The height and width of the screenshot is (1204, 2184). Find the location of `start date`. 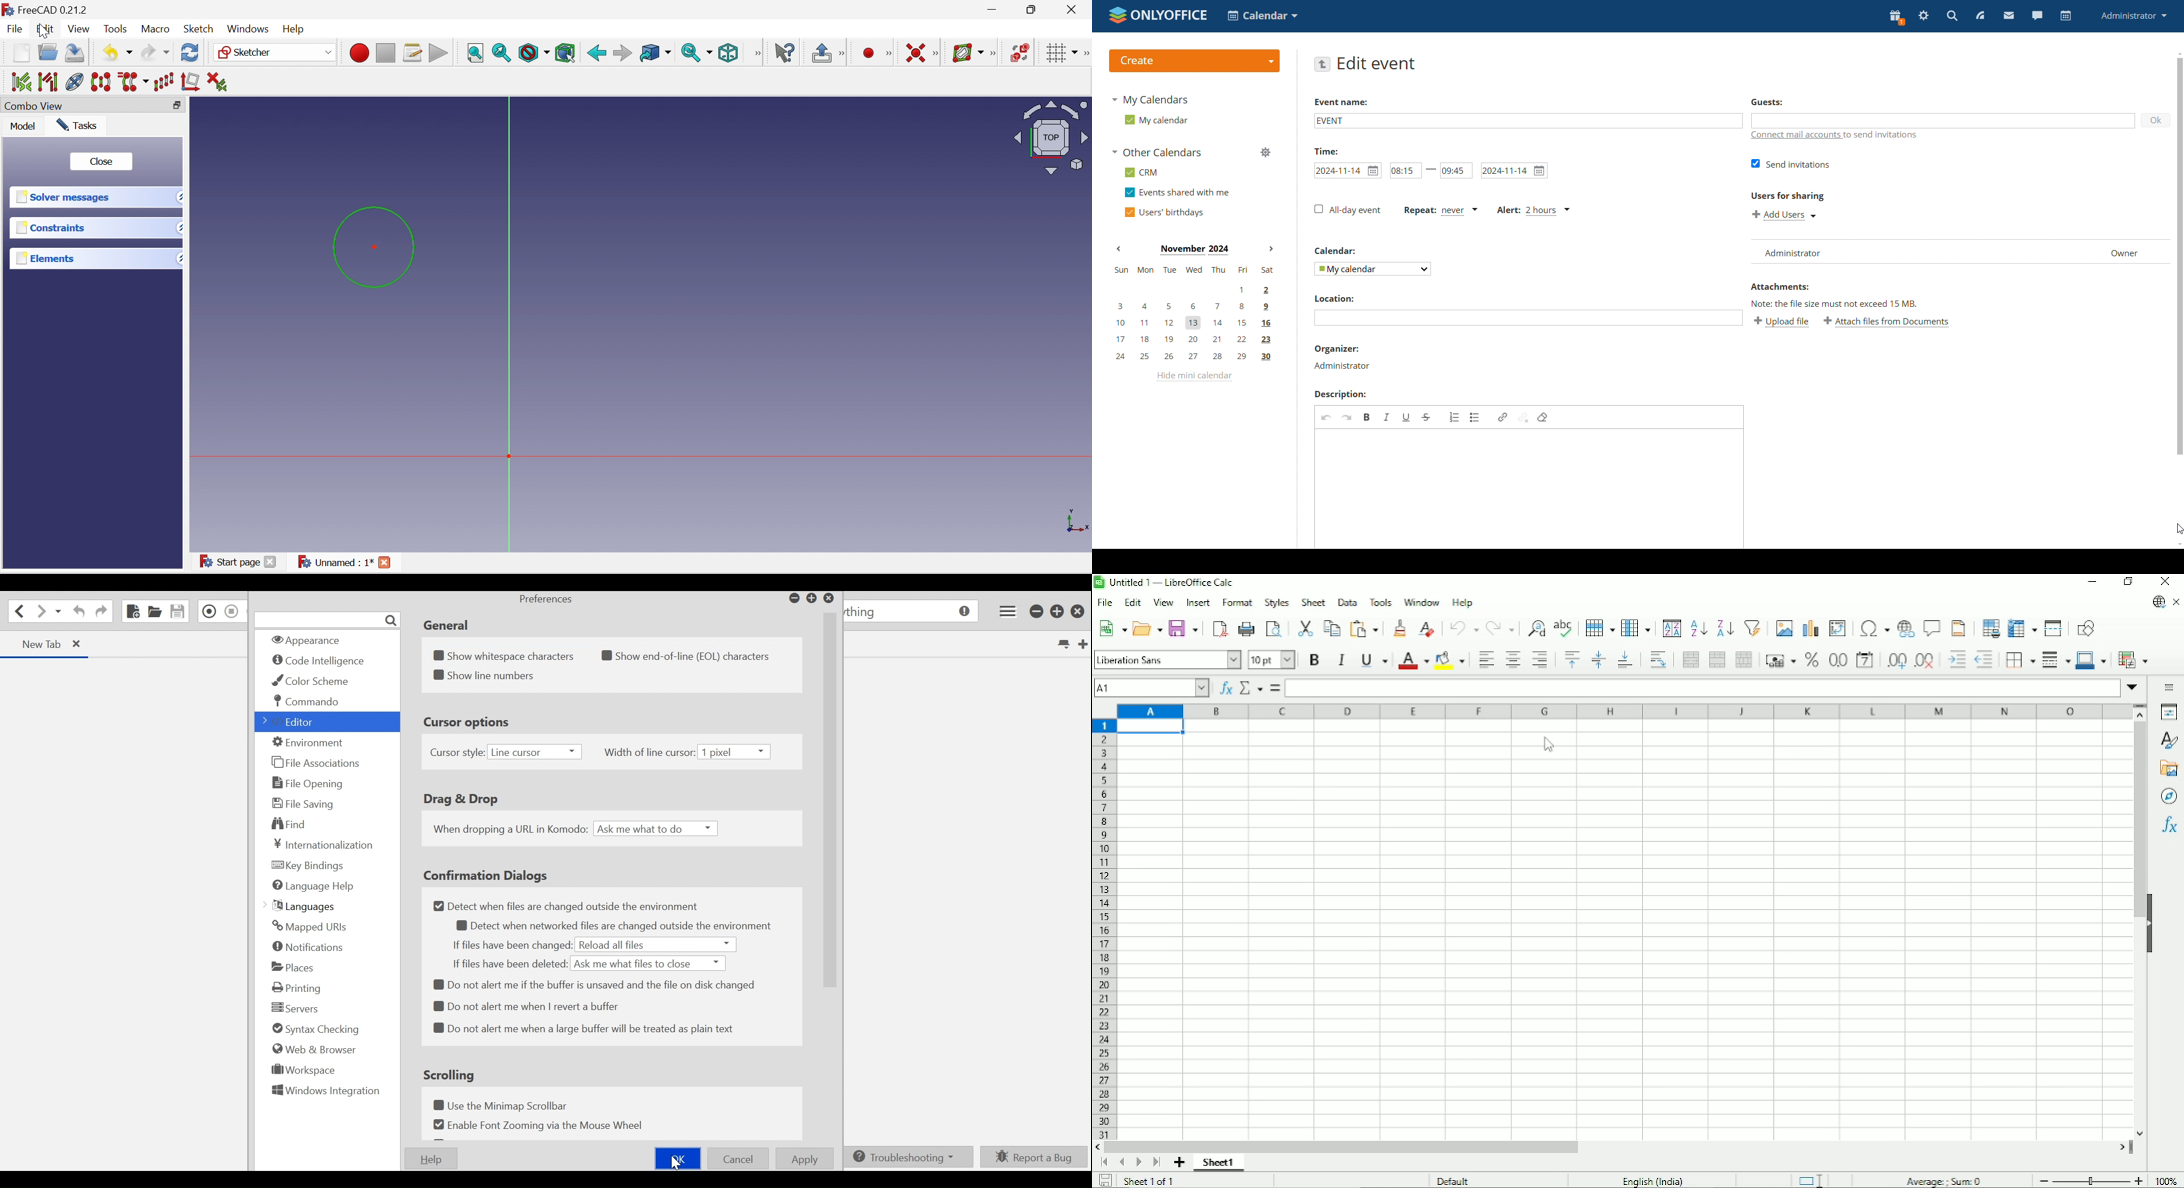

start date is located at coordinates (1347, 171).